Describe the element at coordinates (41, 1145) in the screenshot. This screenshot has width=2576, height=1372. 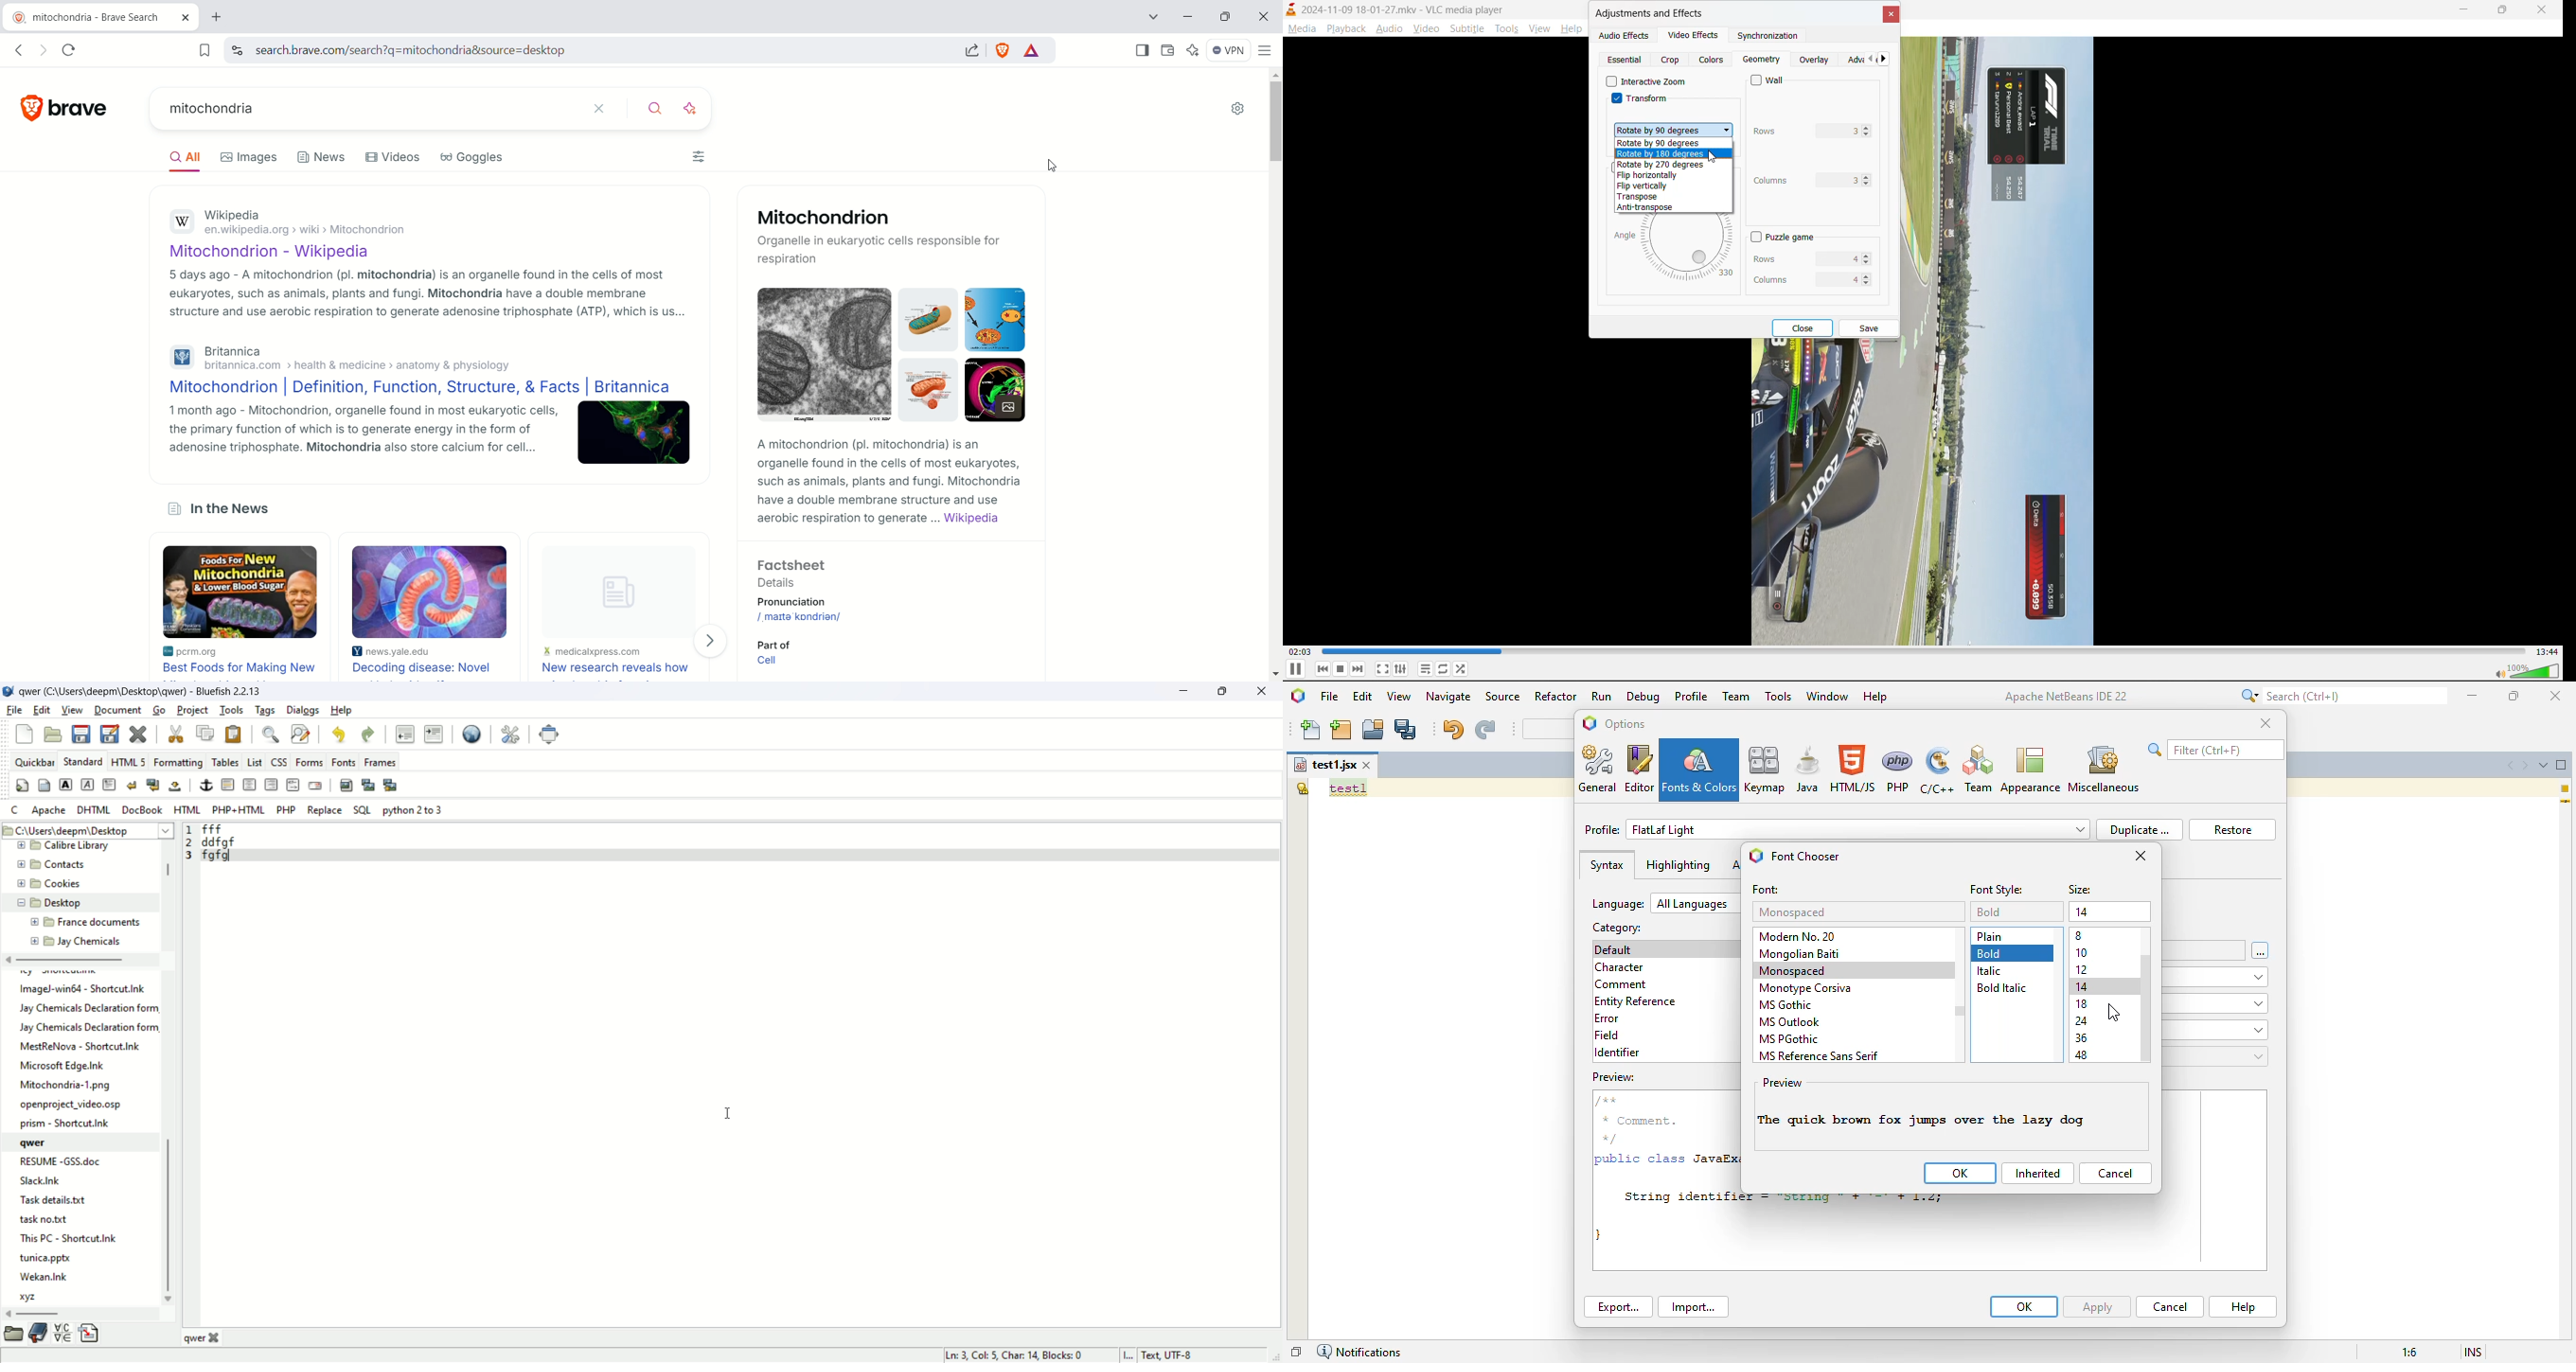
I see `qwer` at that location.